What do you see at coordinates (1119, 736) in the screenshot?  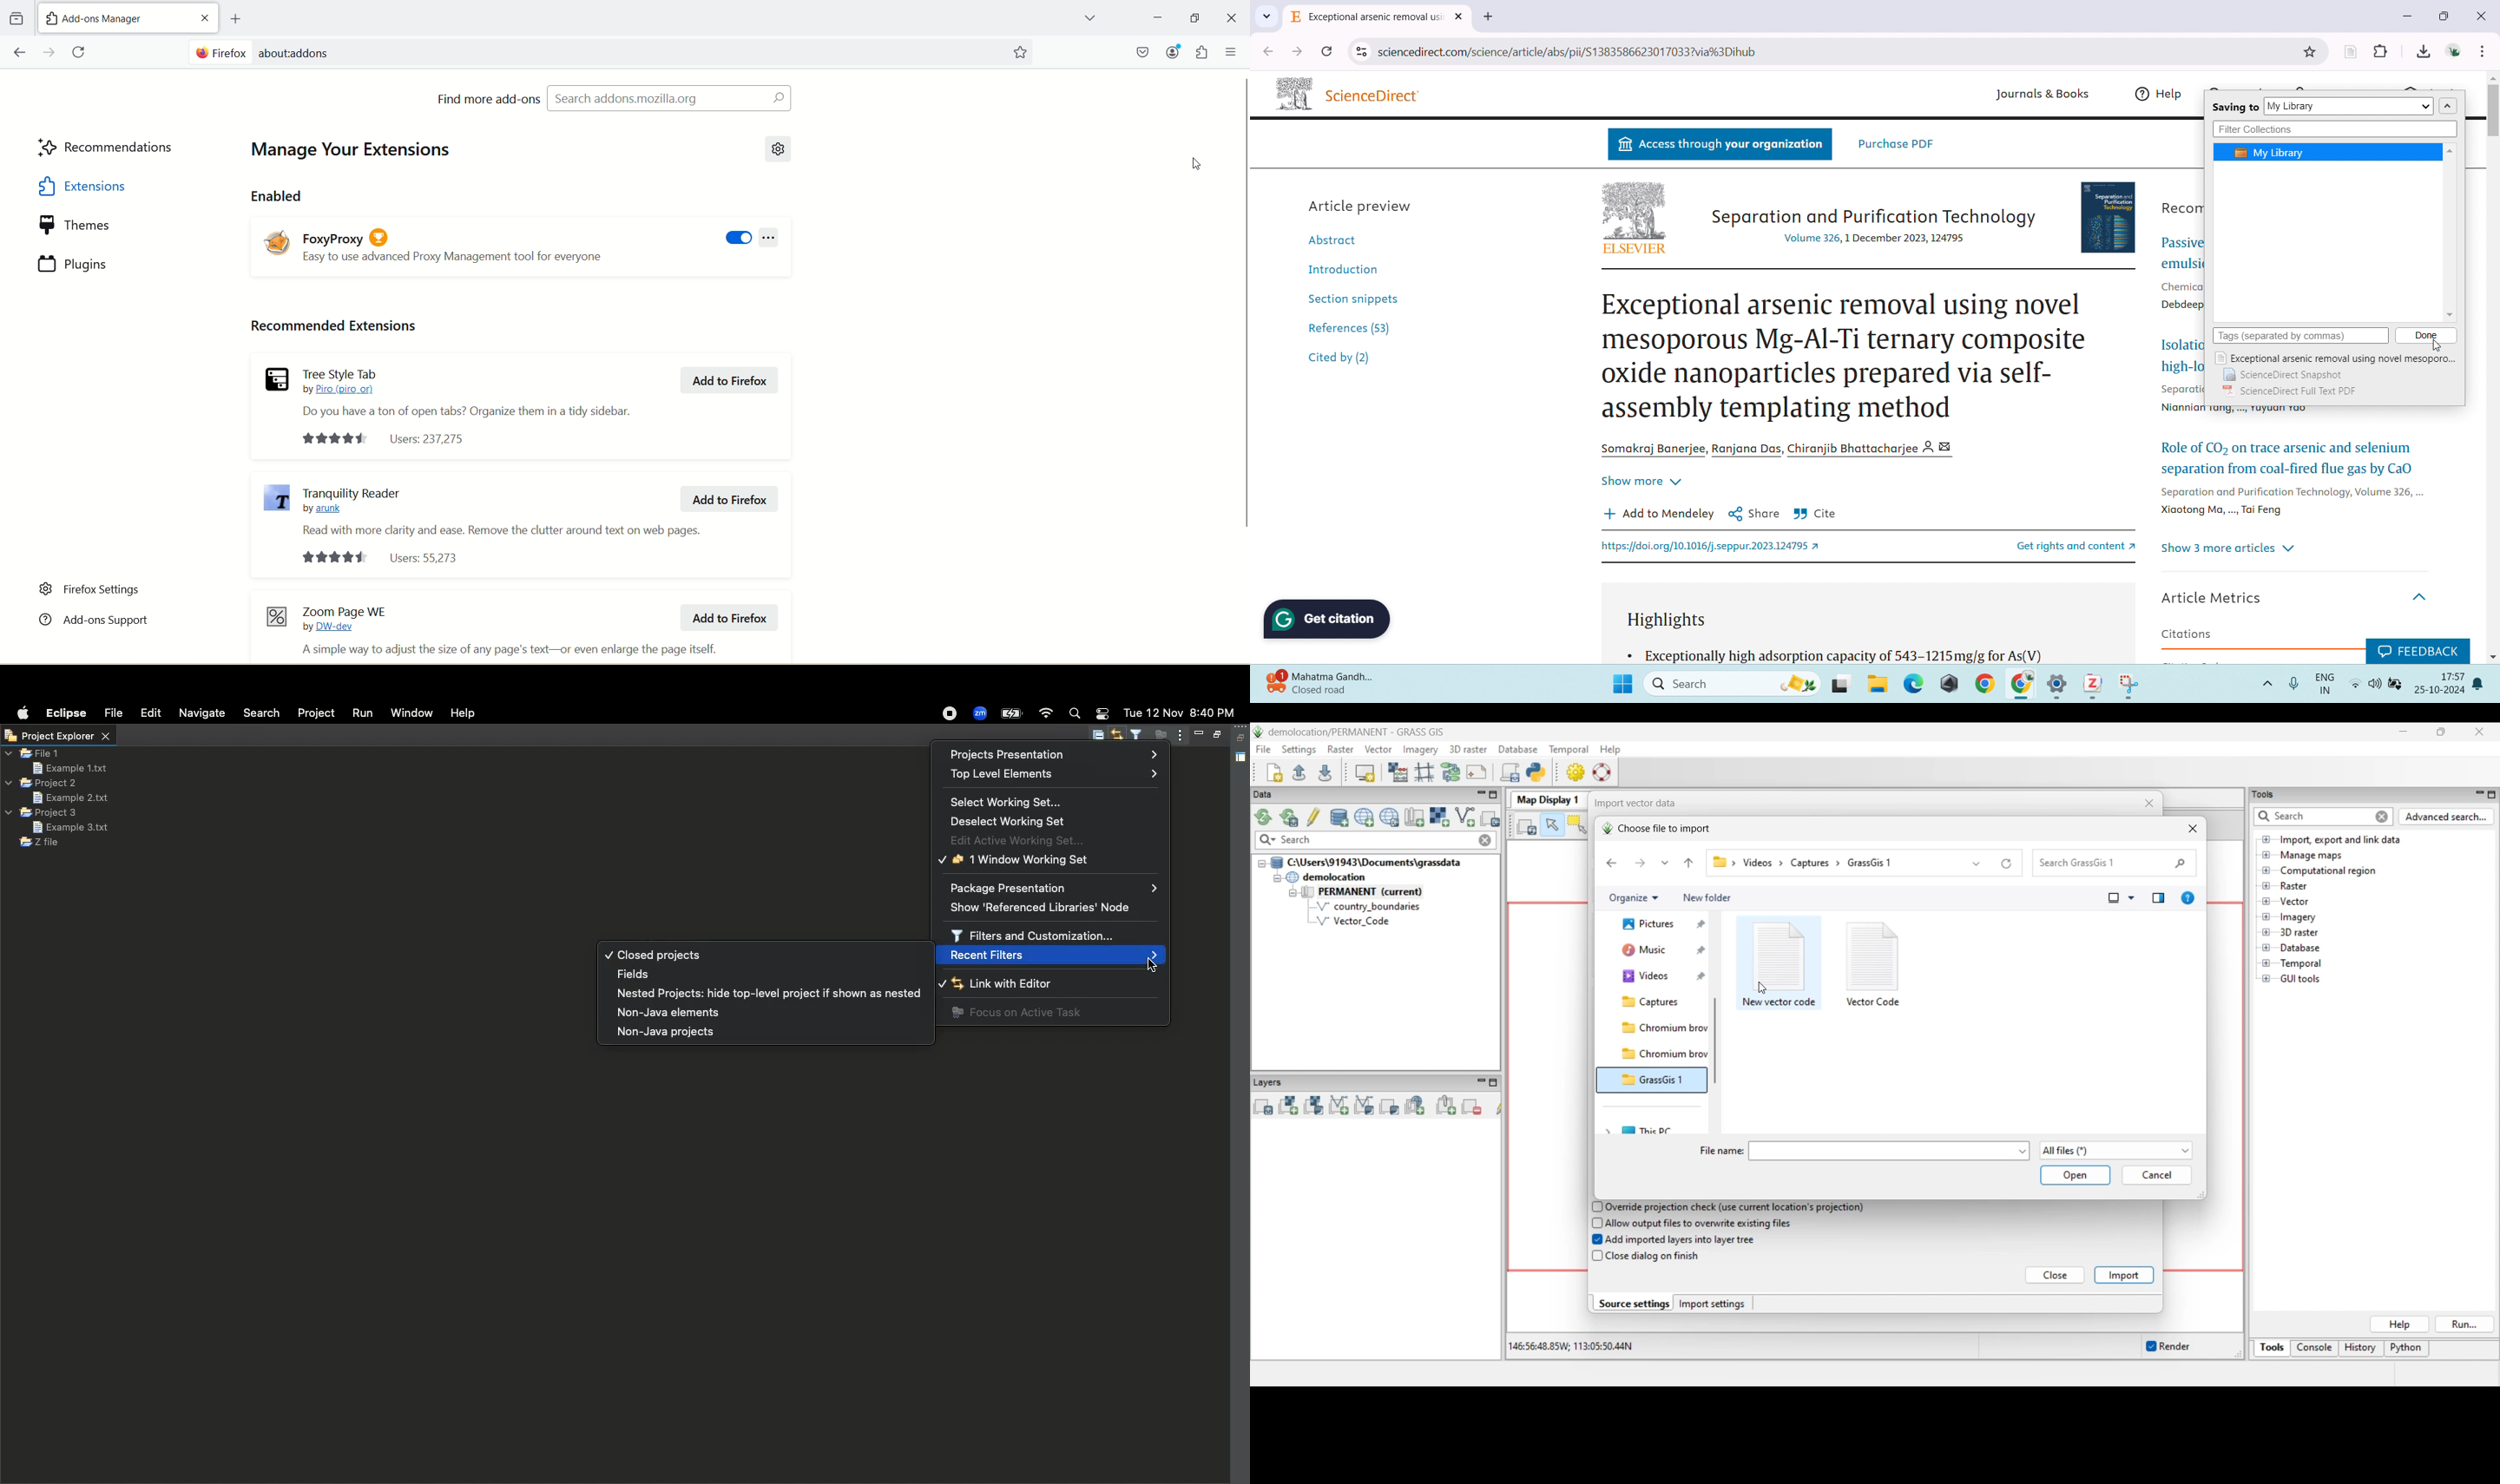 I see `Link with editor` at bounding box center [1119, 736].